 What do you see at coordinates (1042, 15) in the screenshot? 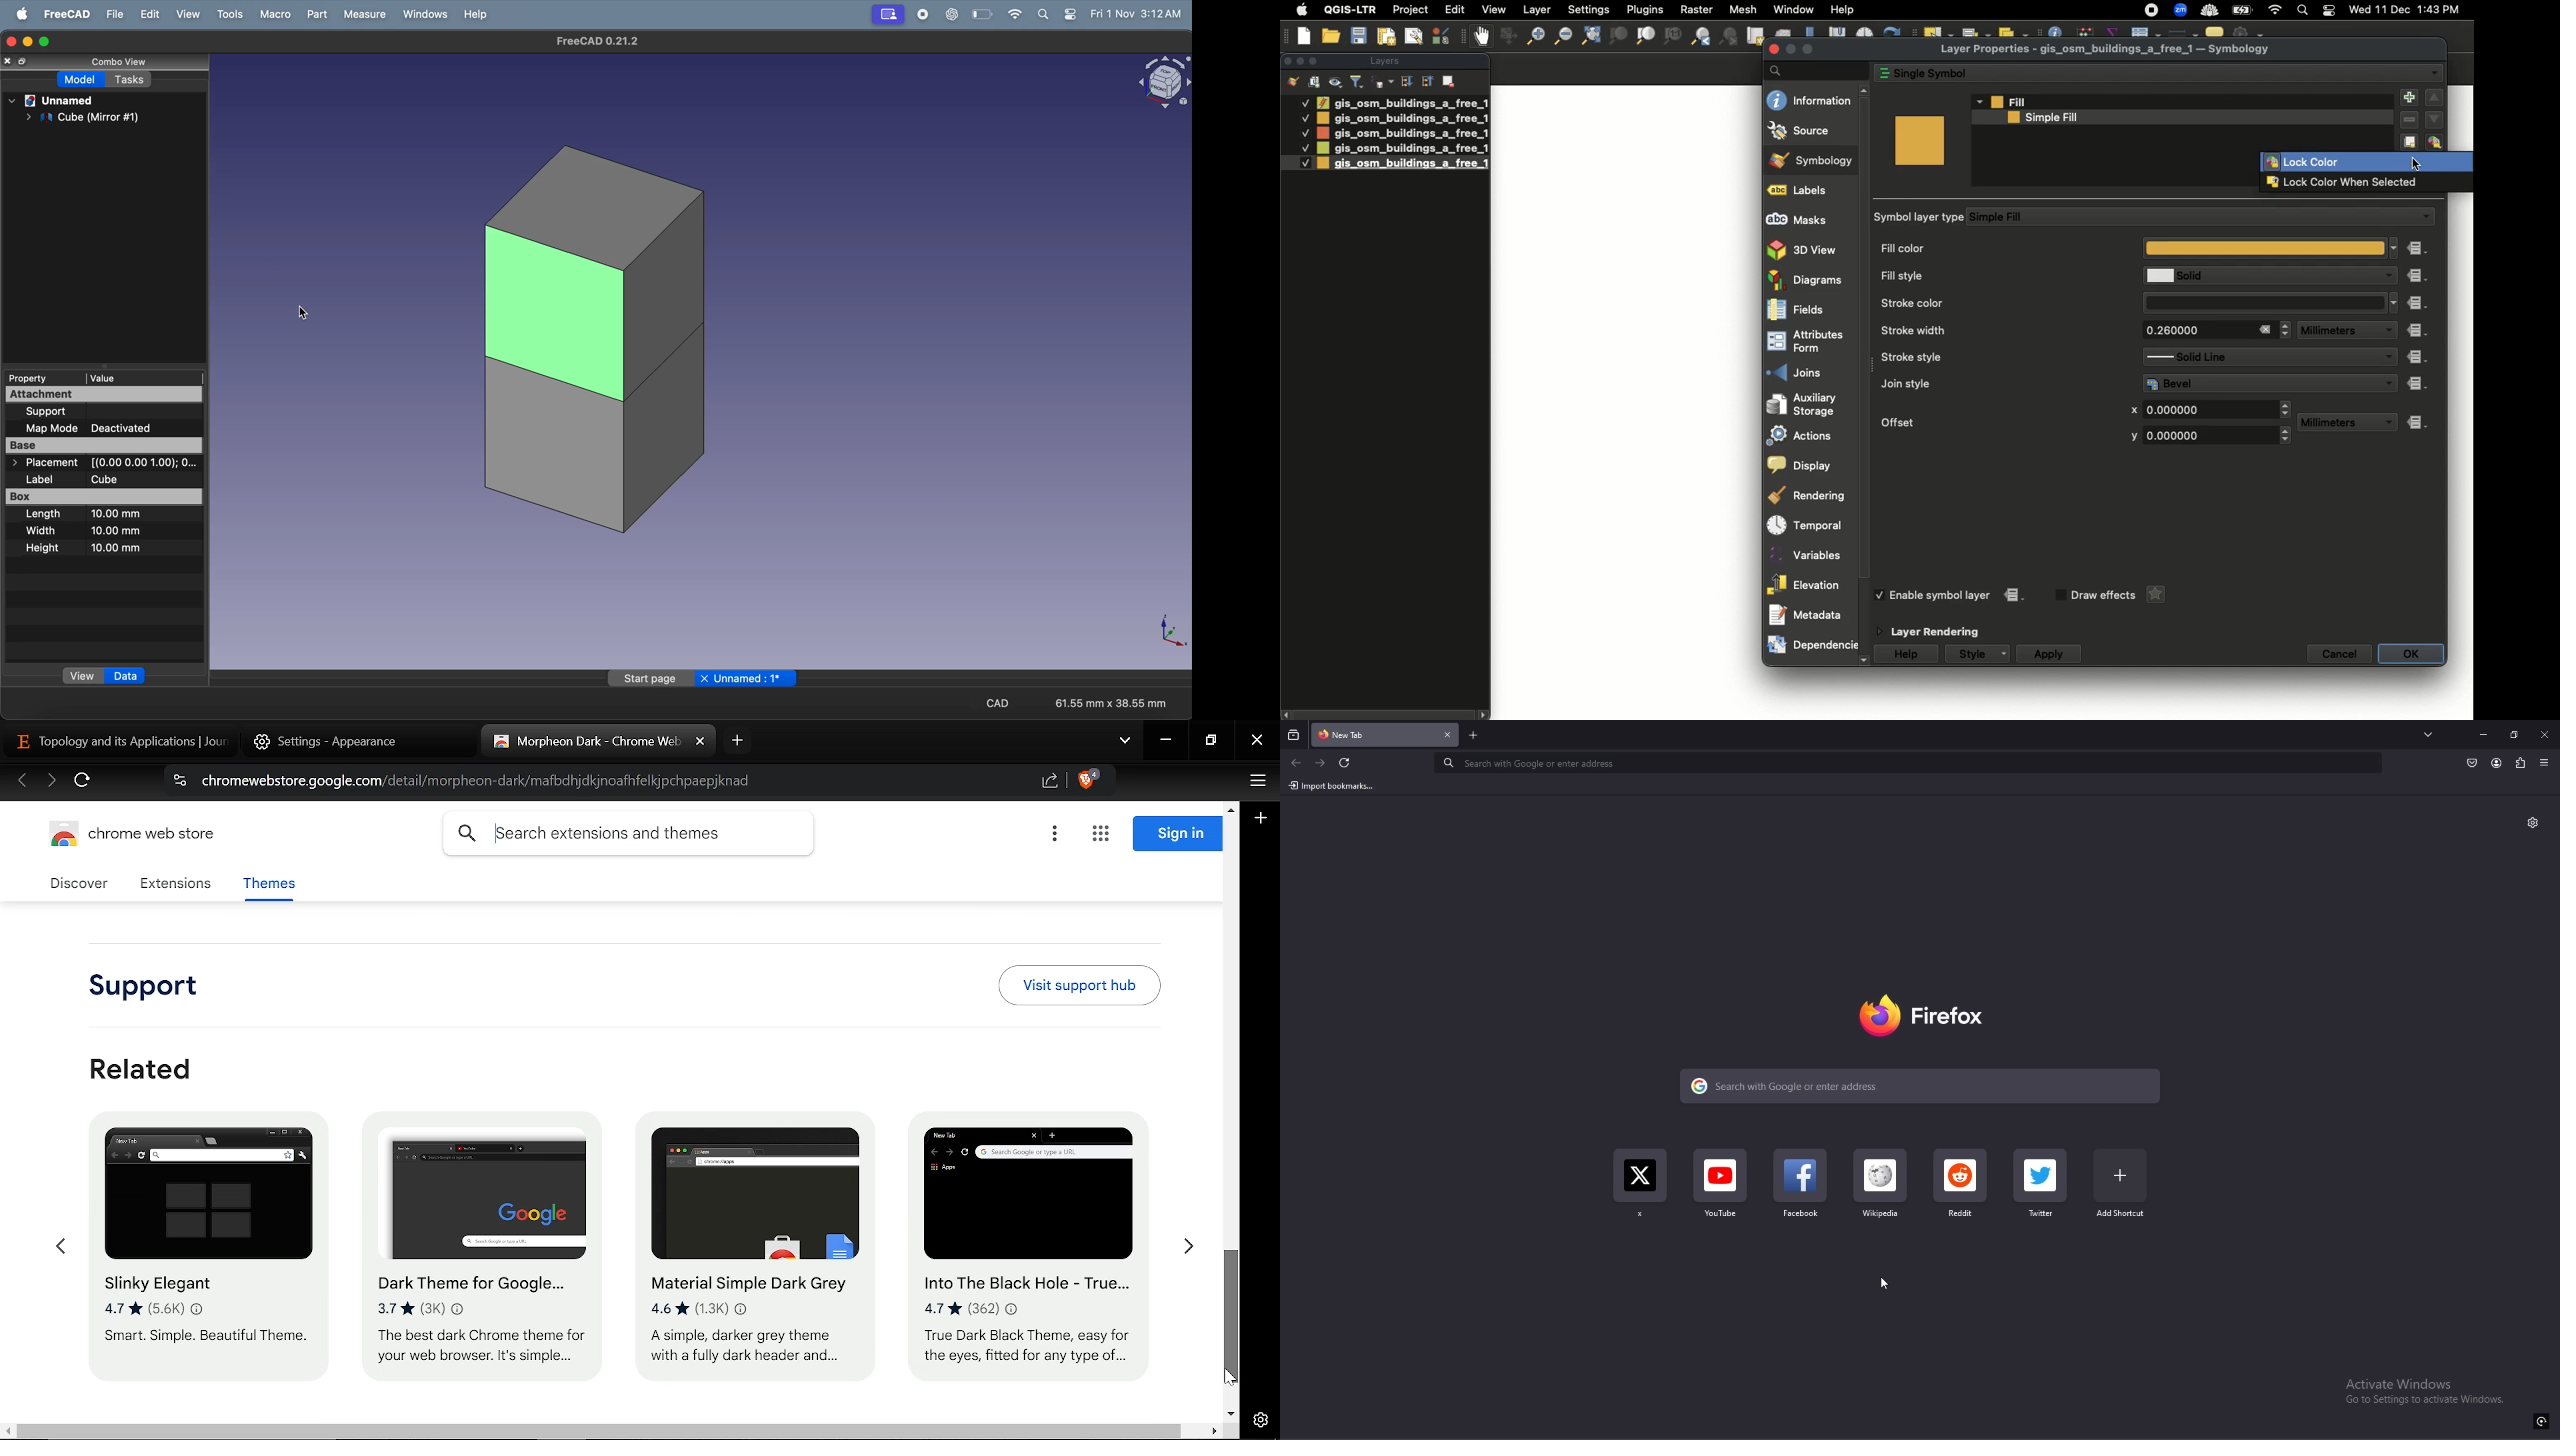
I see `search` at bounding box center [1042, 15].